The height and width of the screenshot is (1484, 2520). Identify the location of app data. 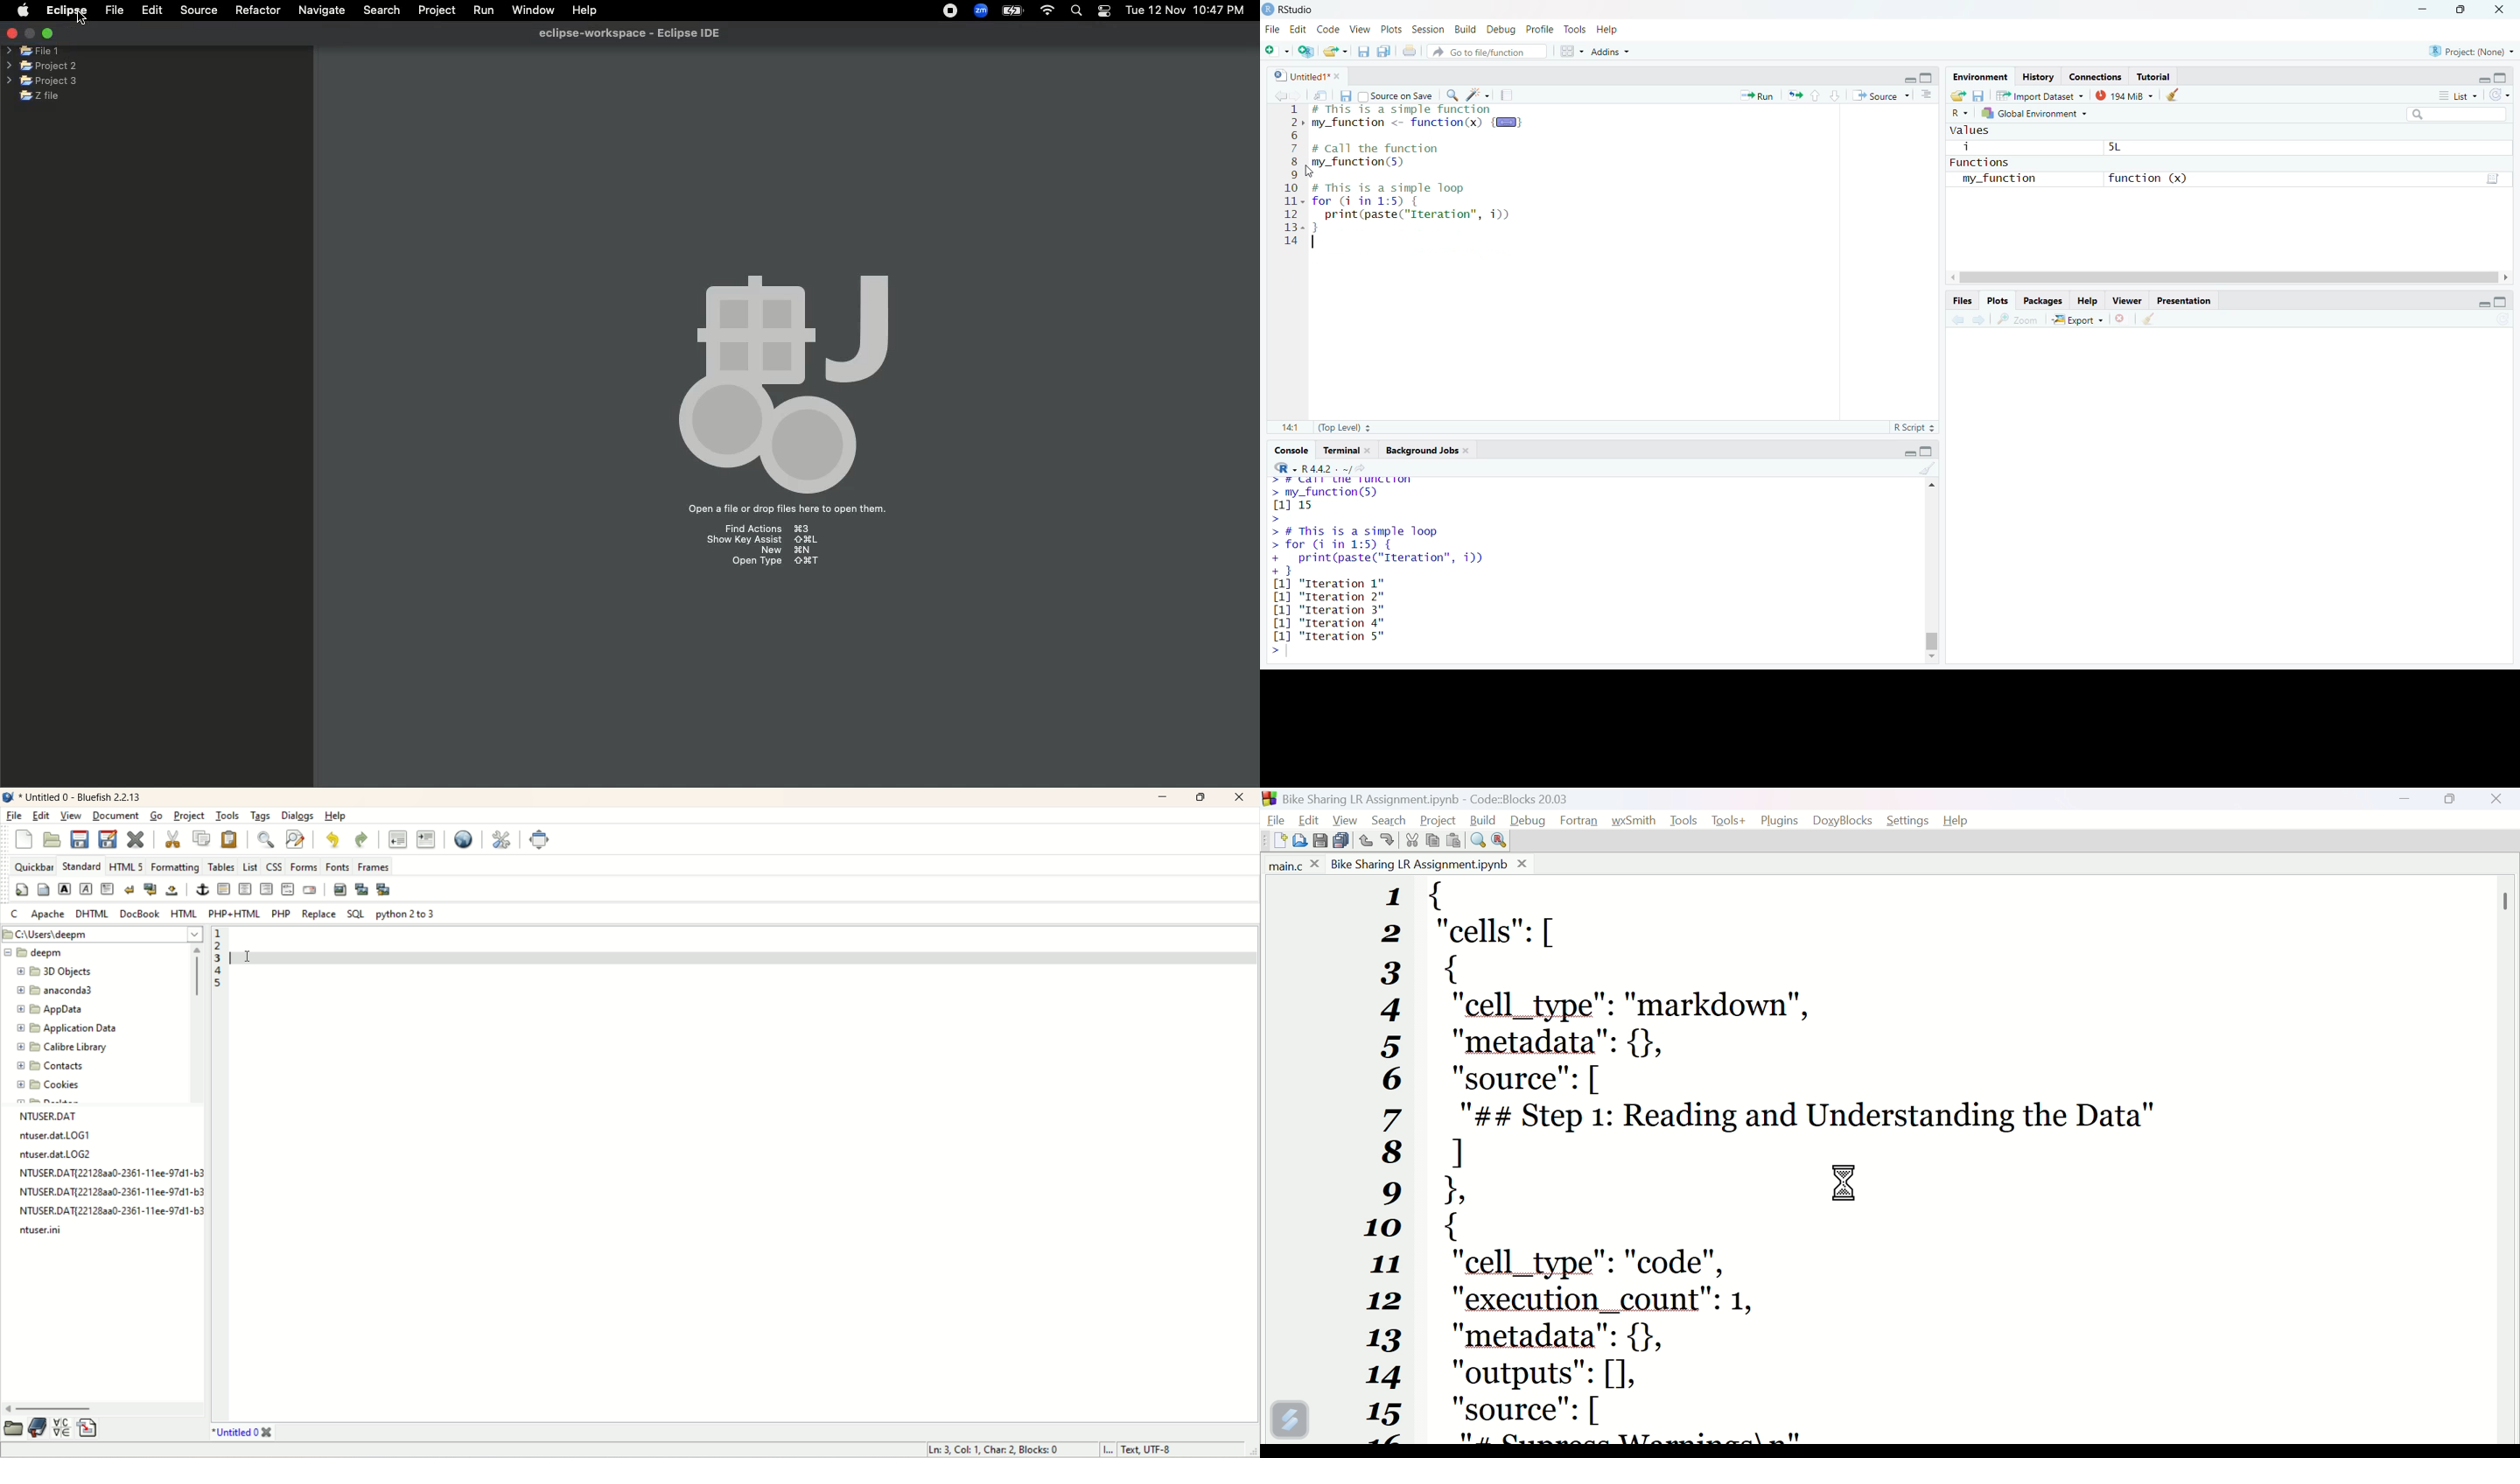
(51, 1010).